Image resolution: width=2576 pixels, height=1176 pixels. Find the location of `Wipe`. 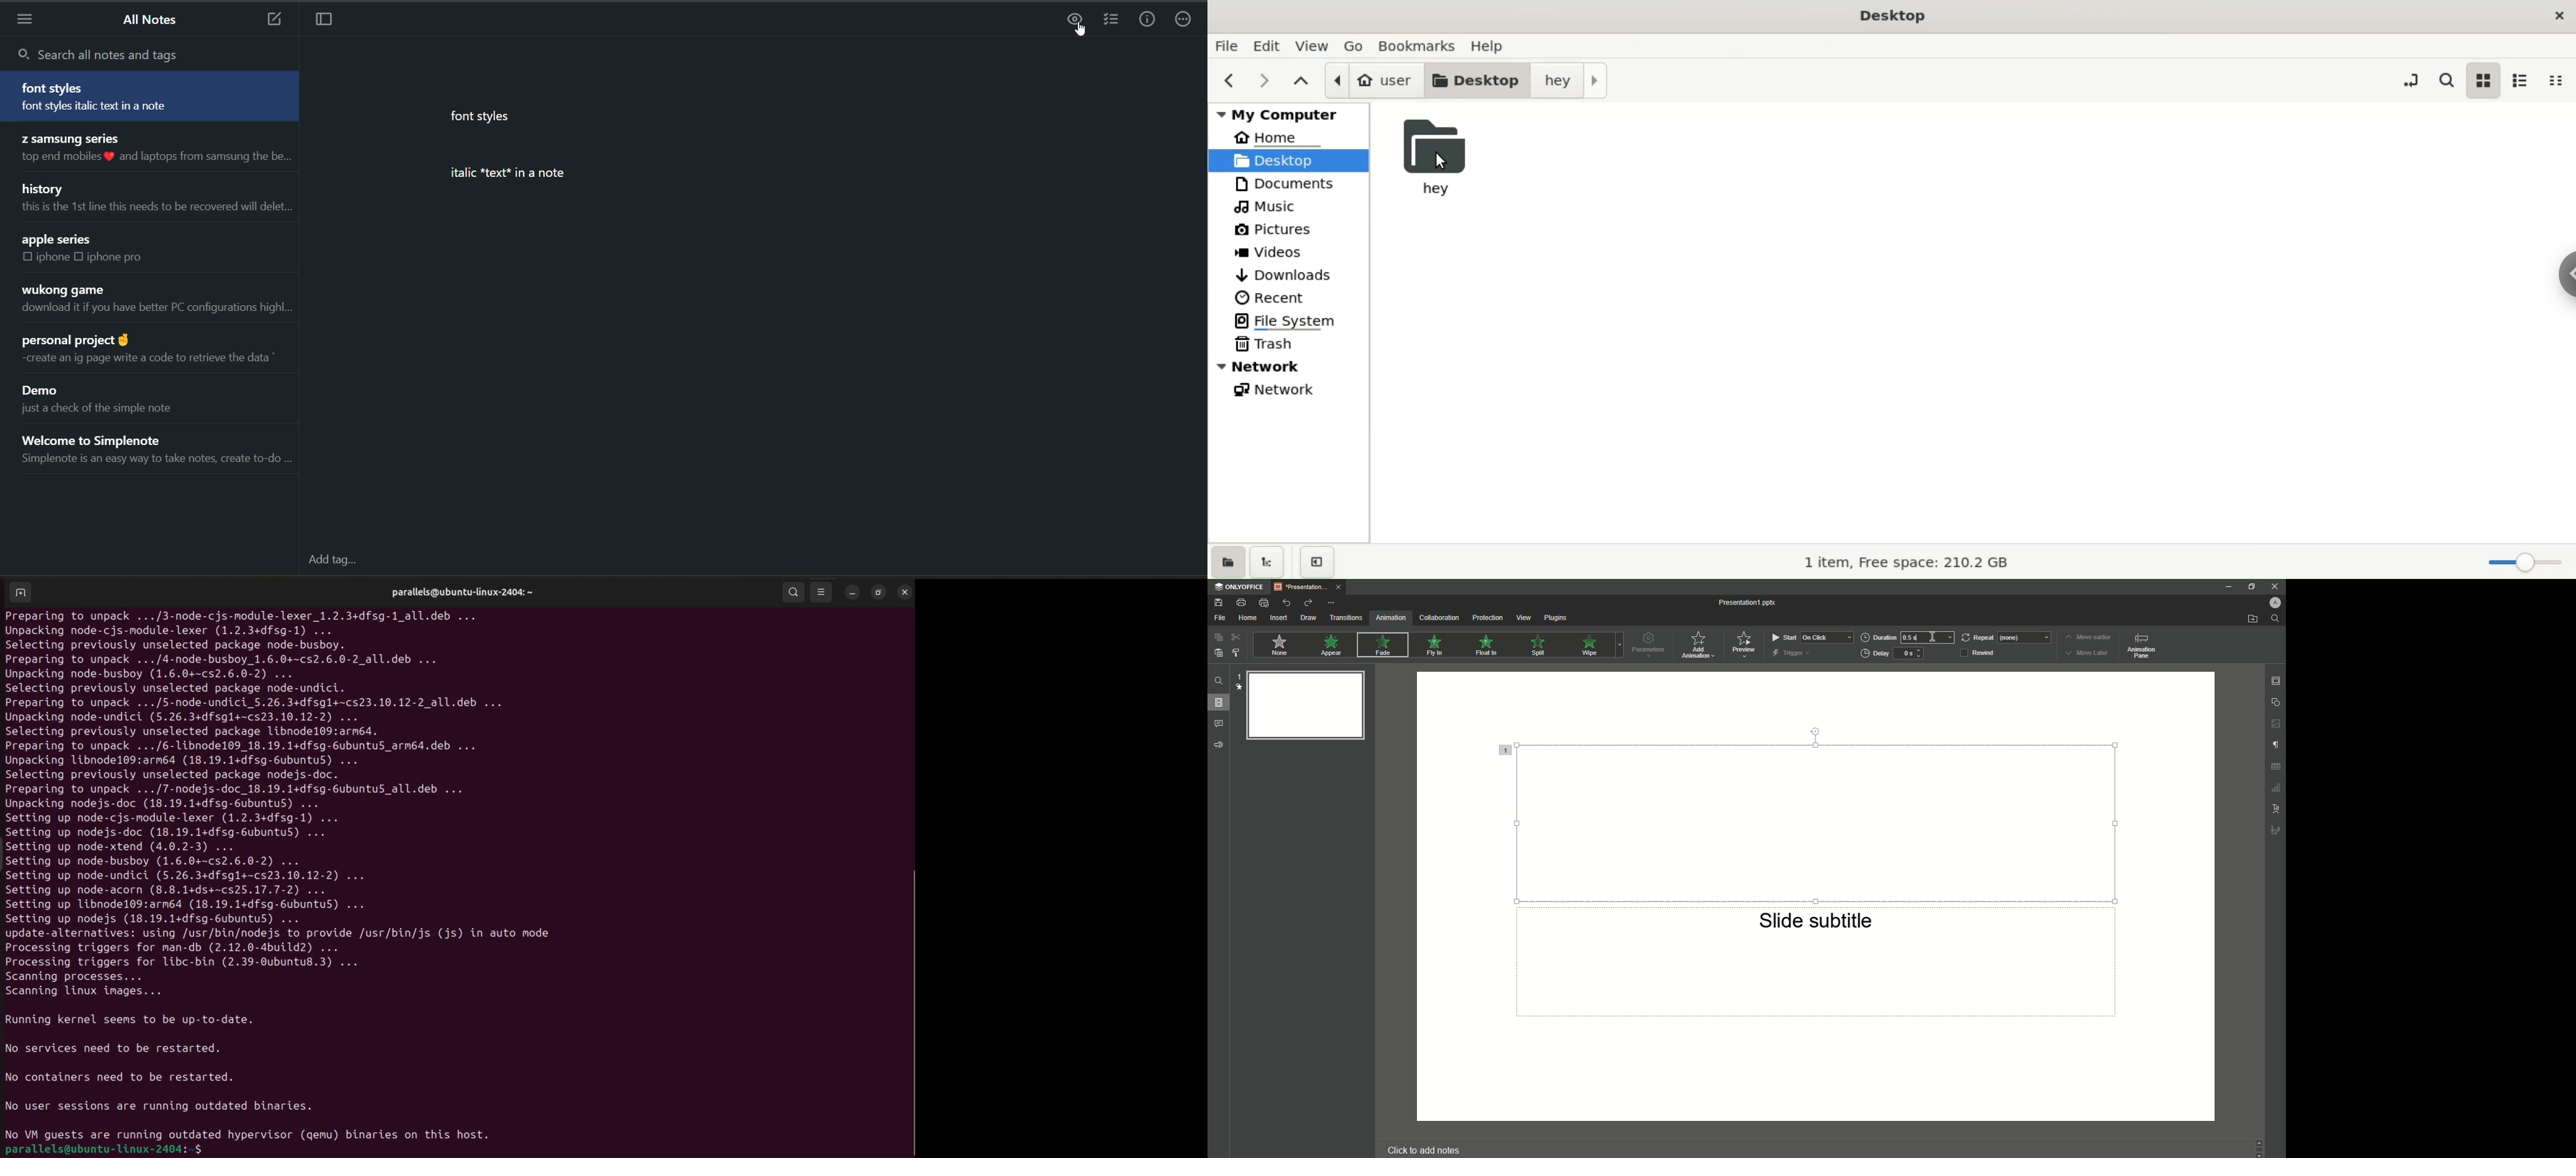

Wipe is located at coordinates (1590, 645).